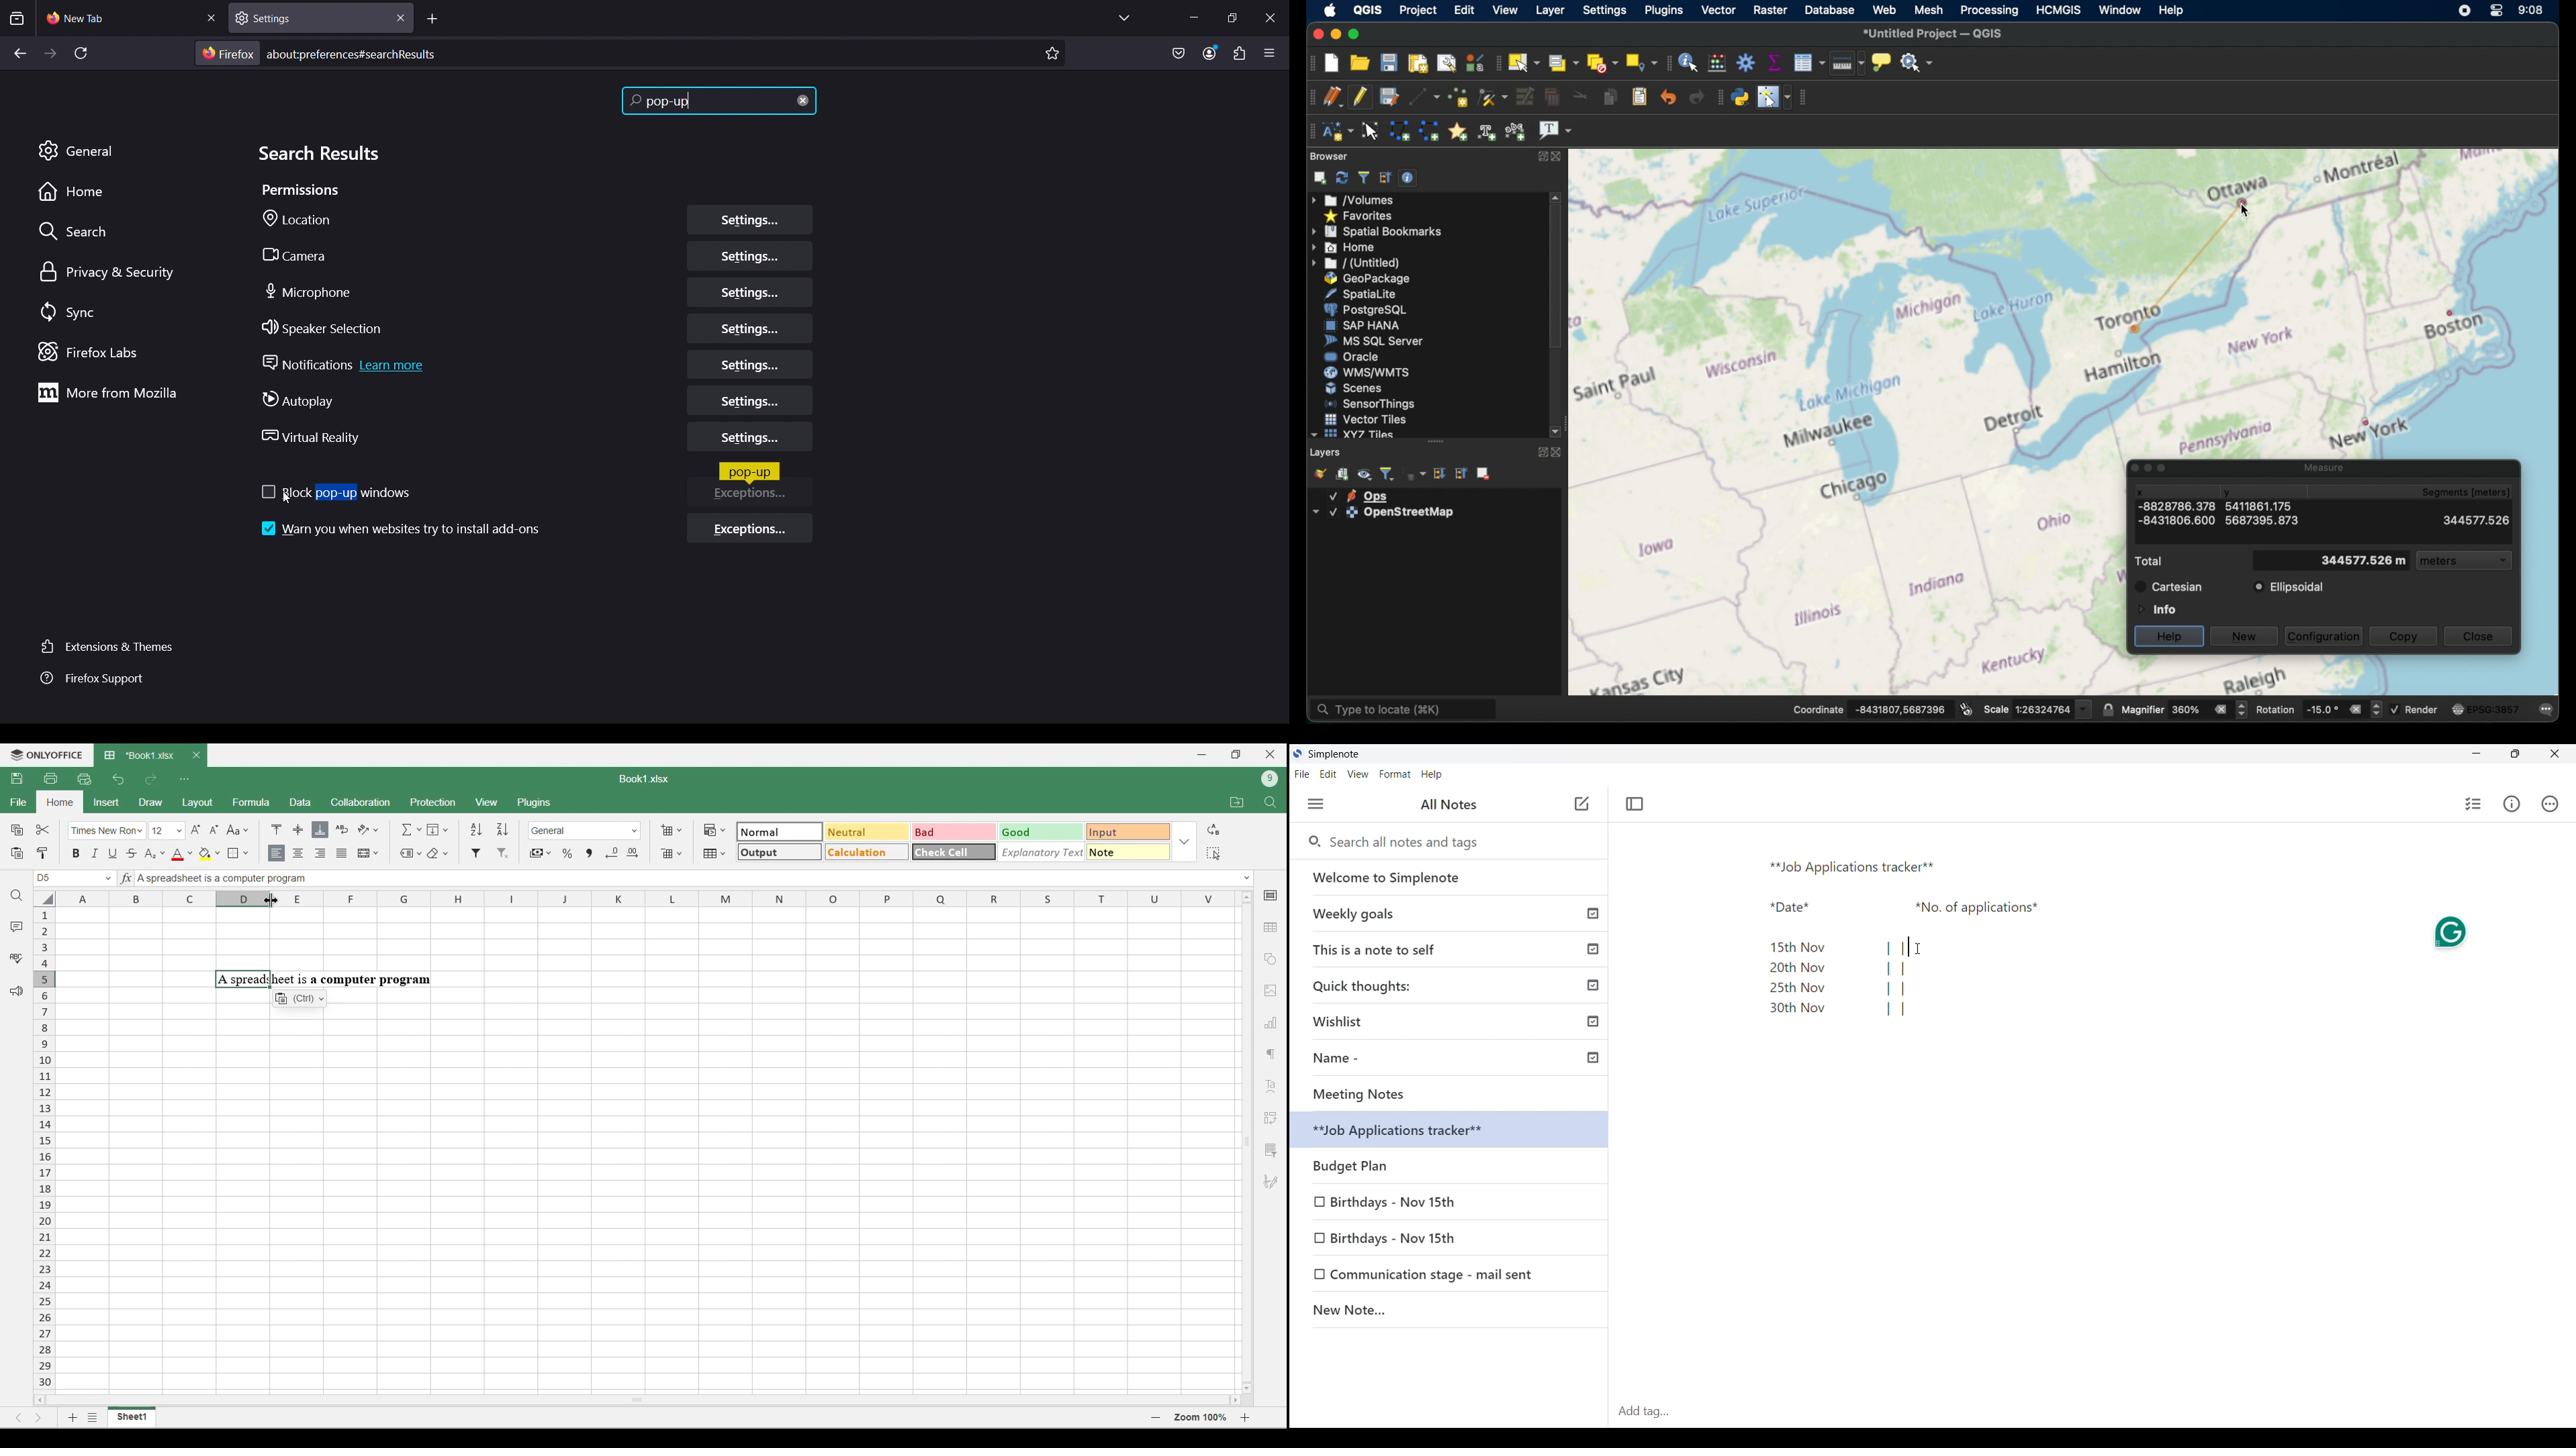  What do you see at coordinates (1431, 775) in the screenshot?
I see `Help ` at bounding box center [1431, 775].